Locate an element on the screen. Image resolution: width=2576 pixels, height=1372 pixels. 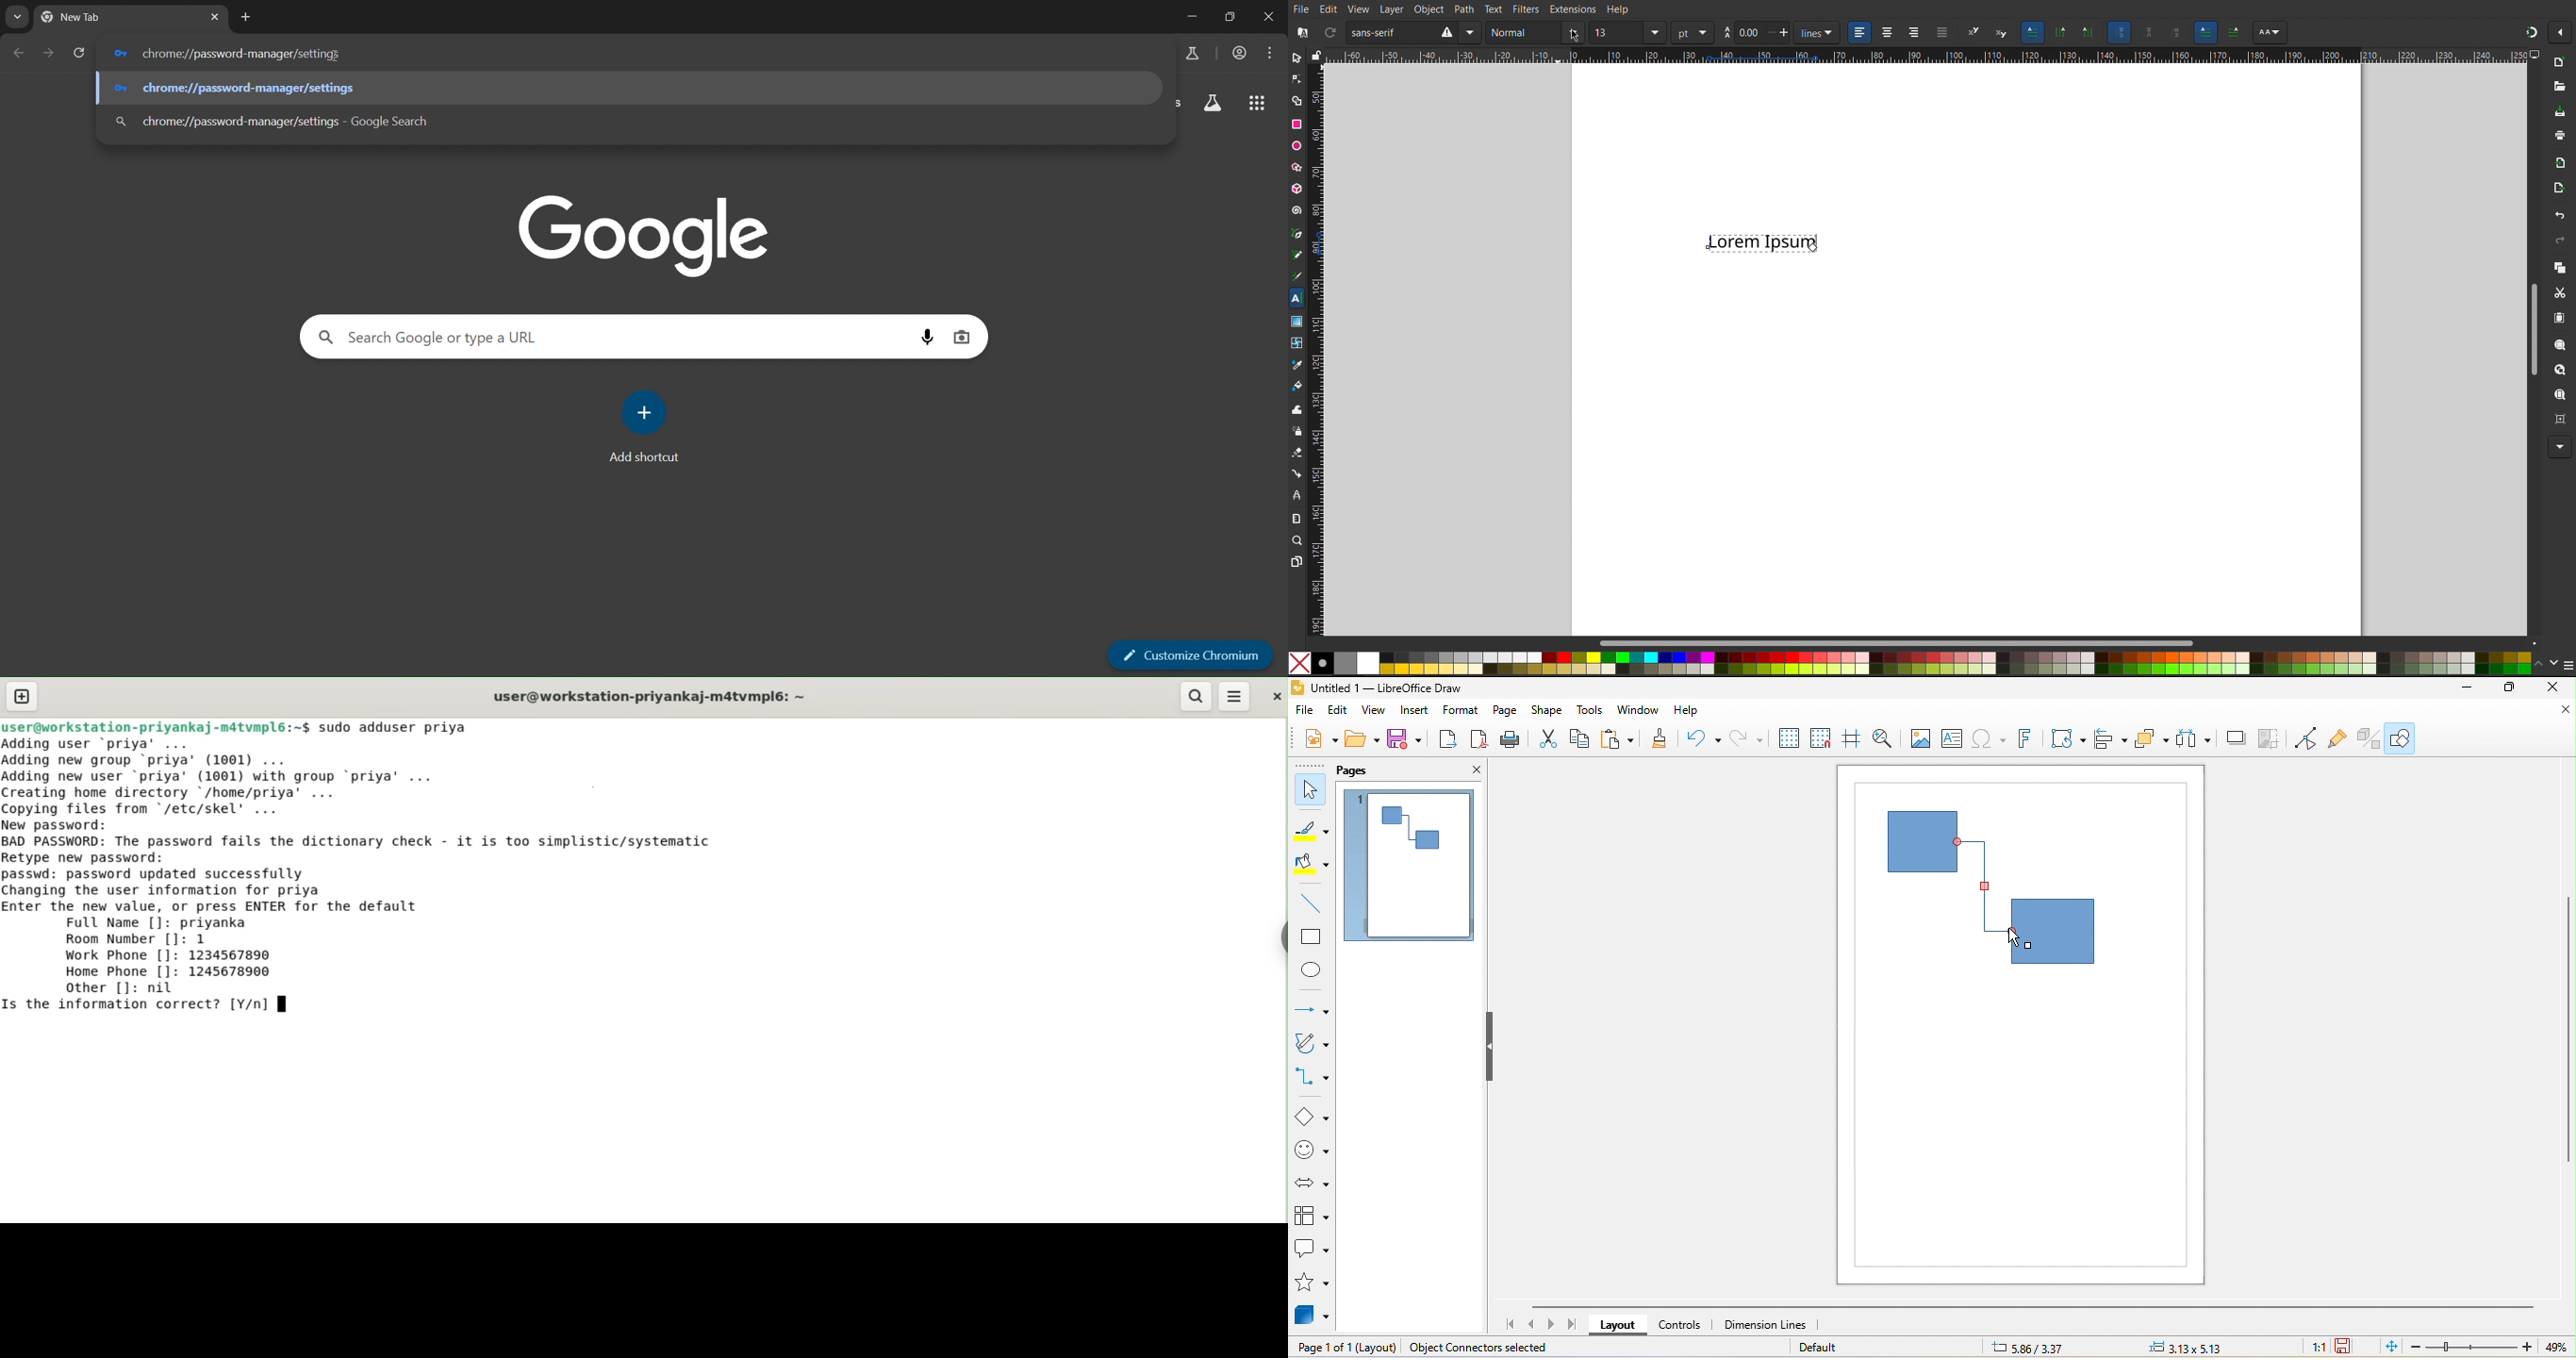
curves and polygon is located at coordinates (1313, 1043).